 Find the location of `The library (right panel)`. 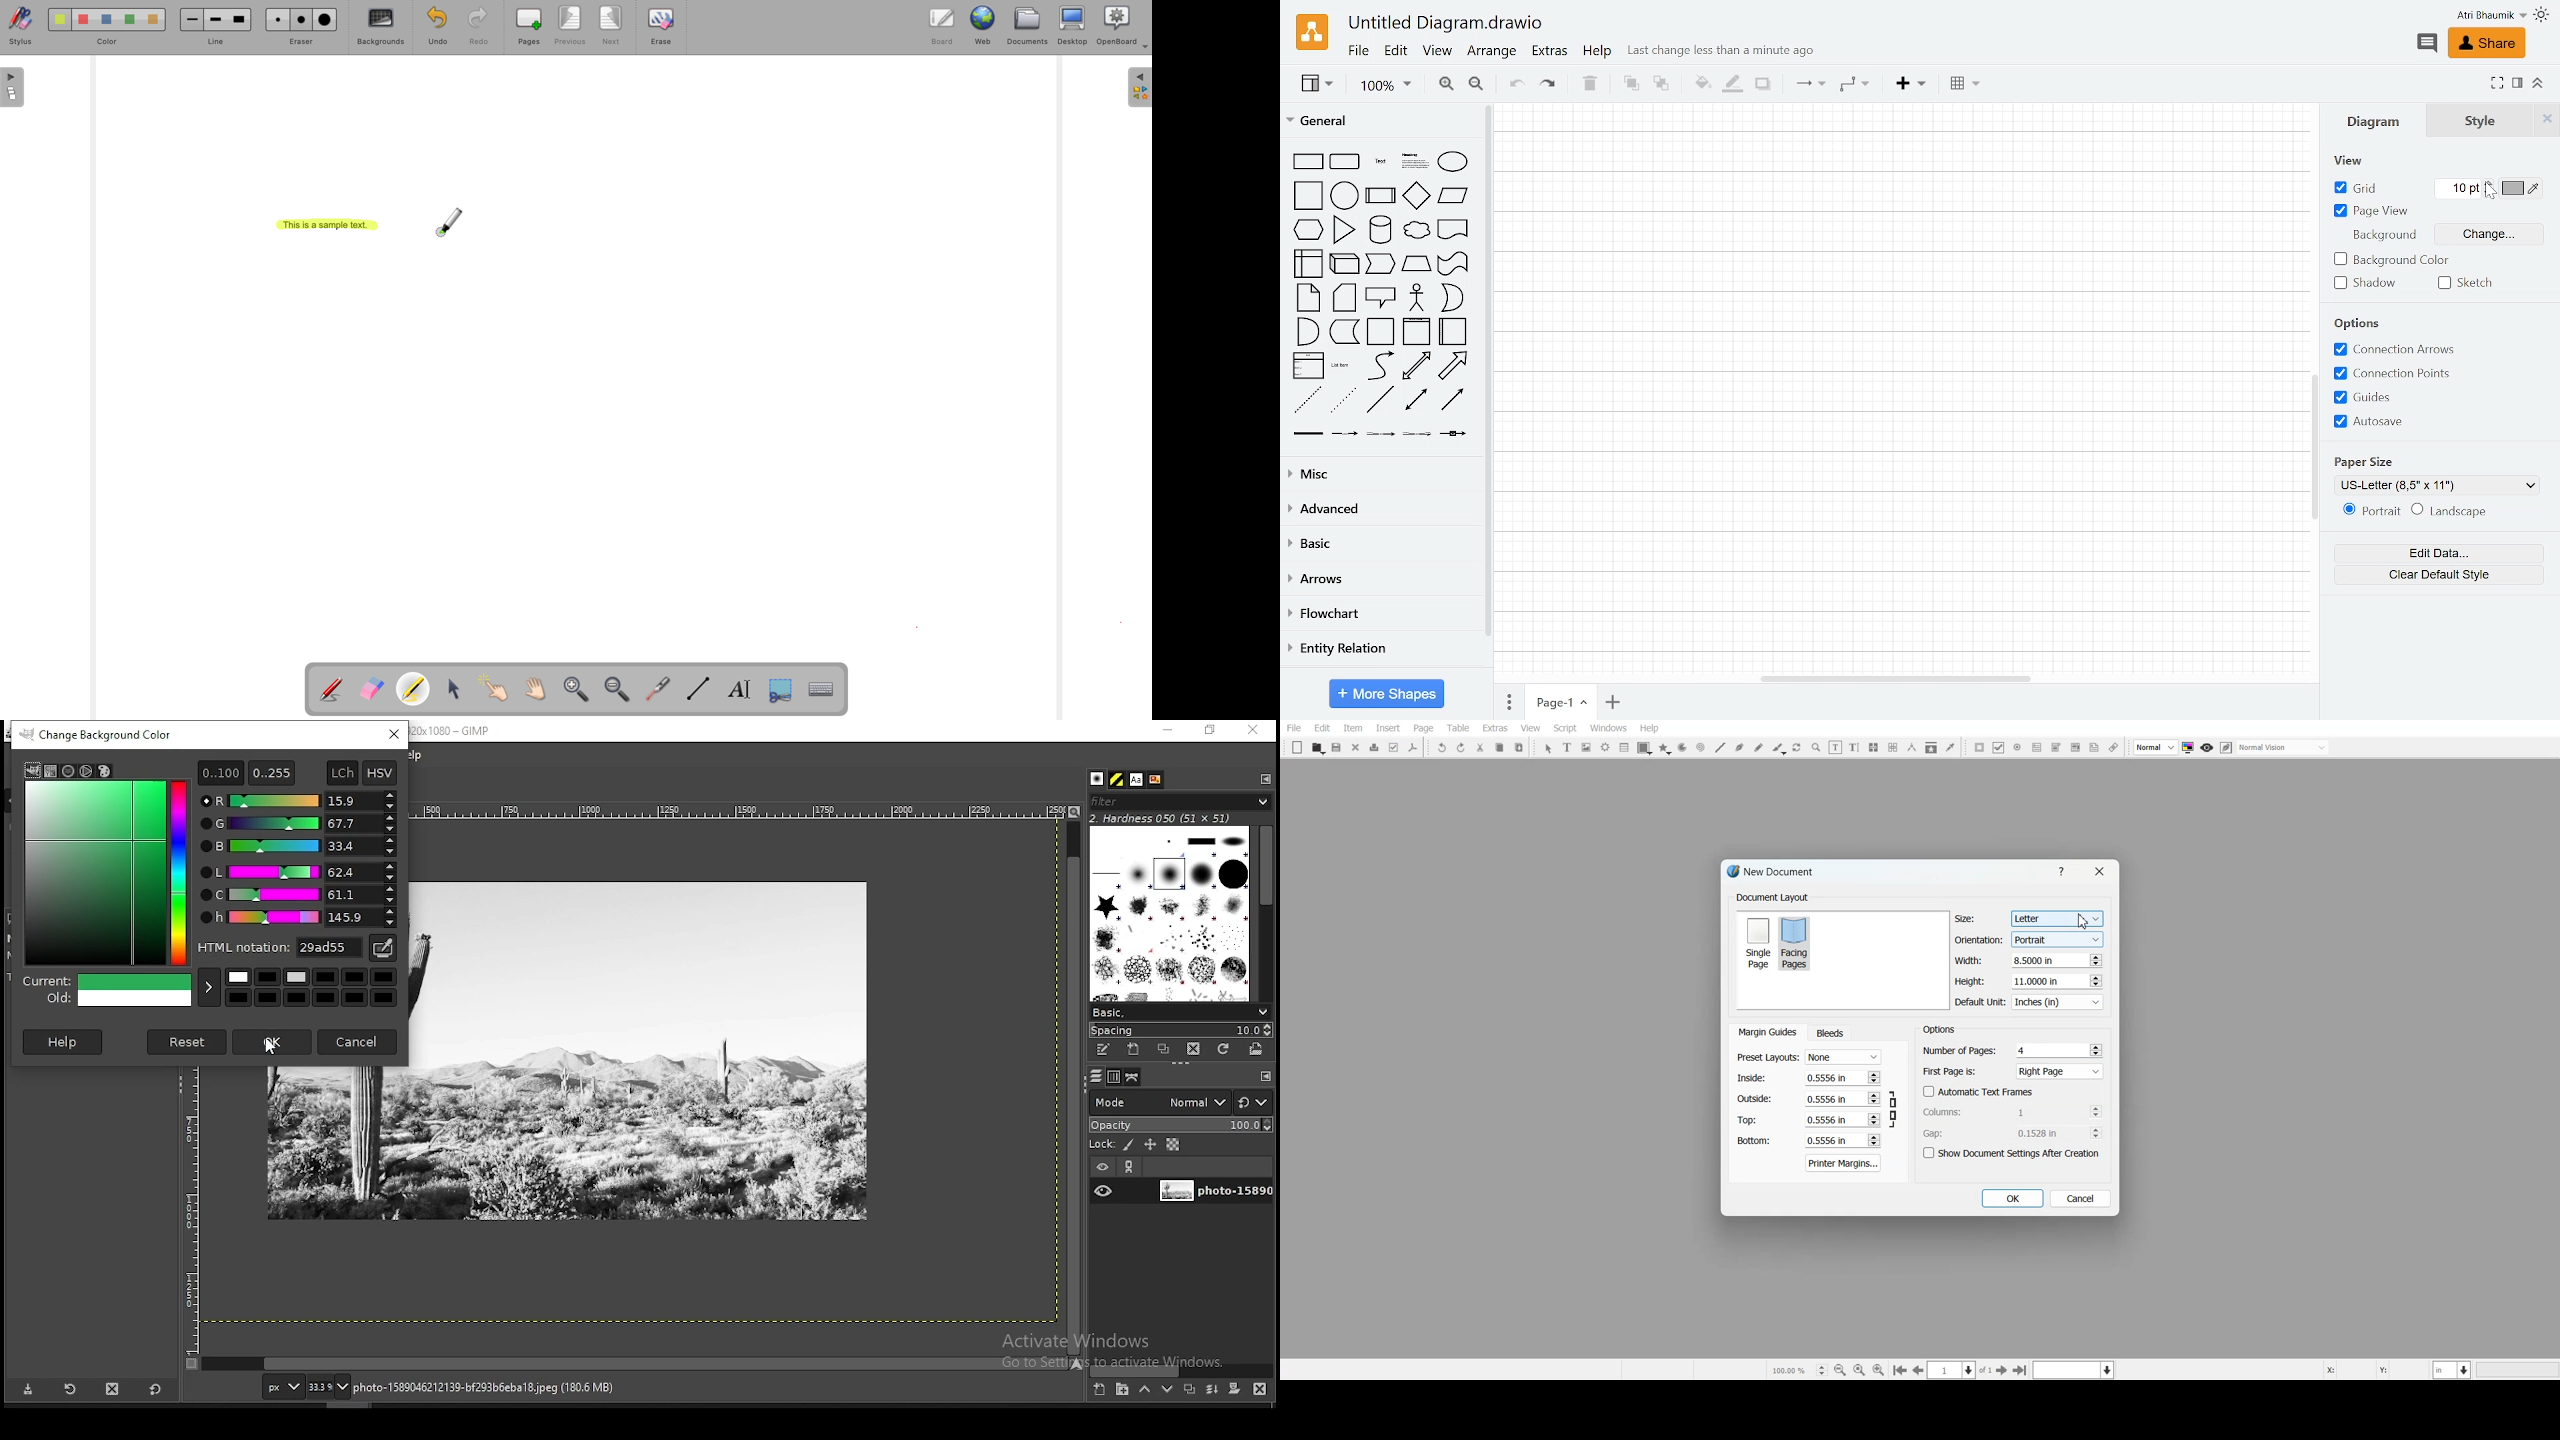

The library (right panel) is located at coordinates (1140, 88).